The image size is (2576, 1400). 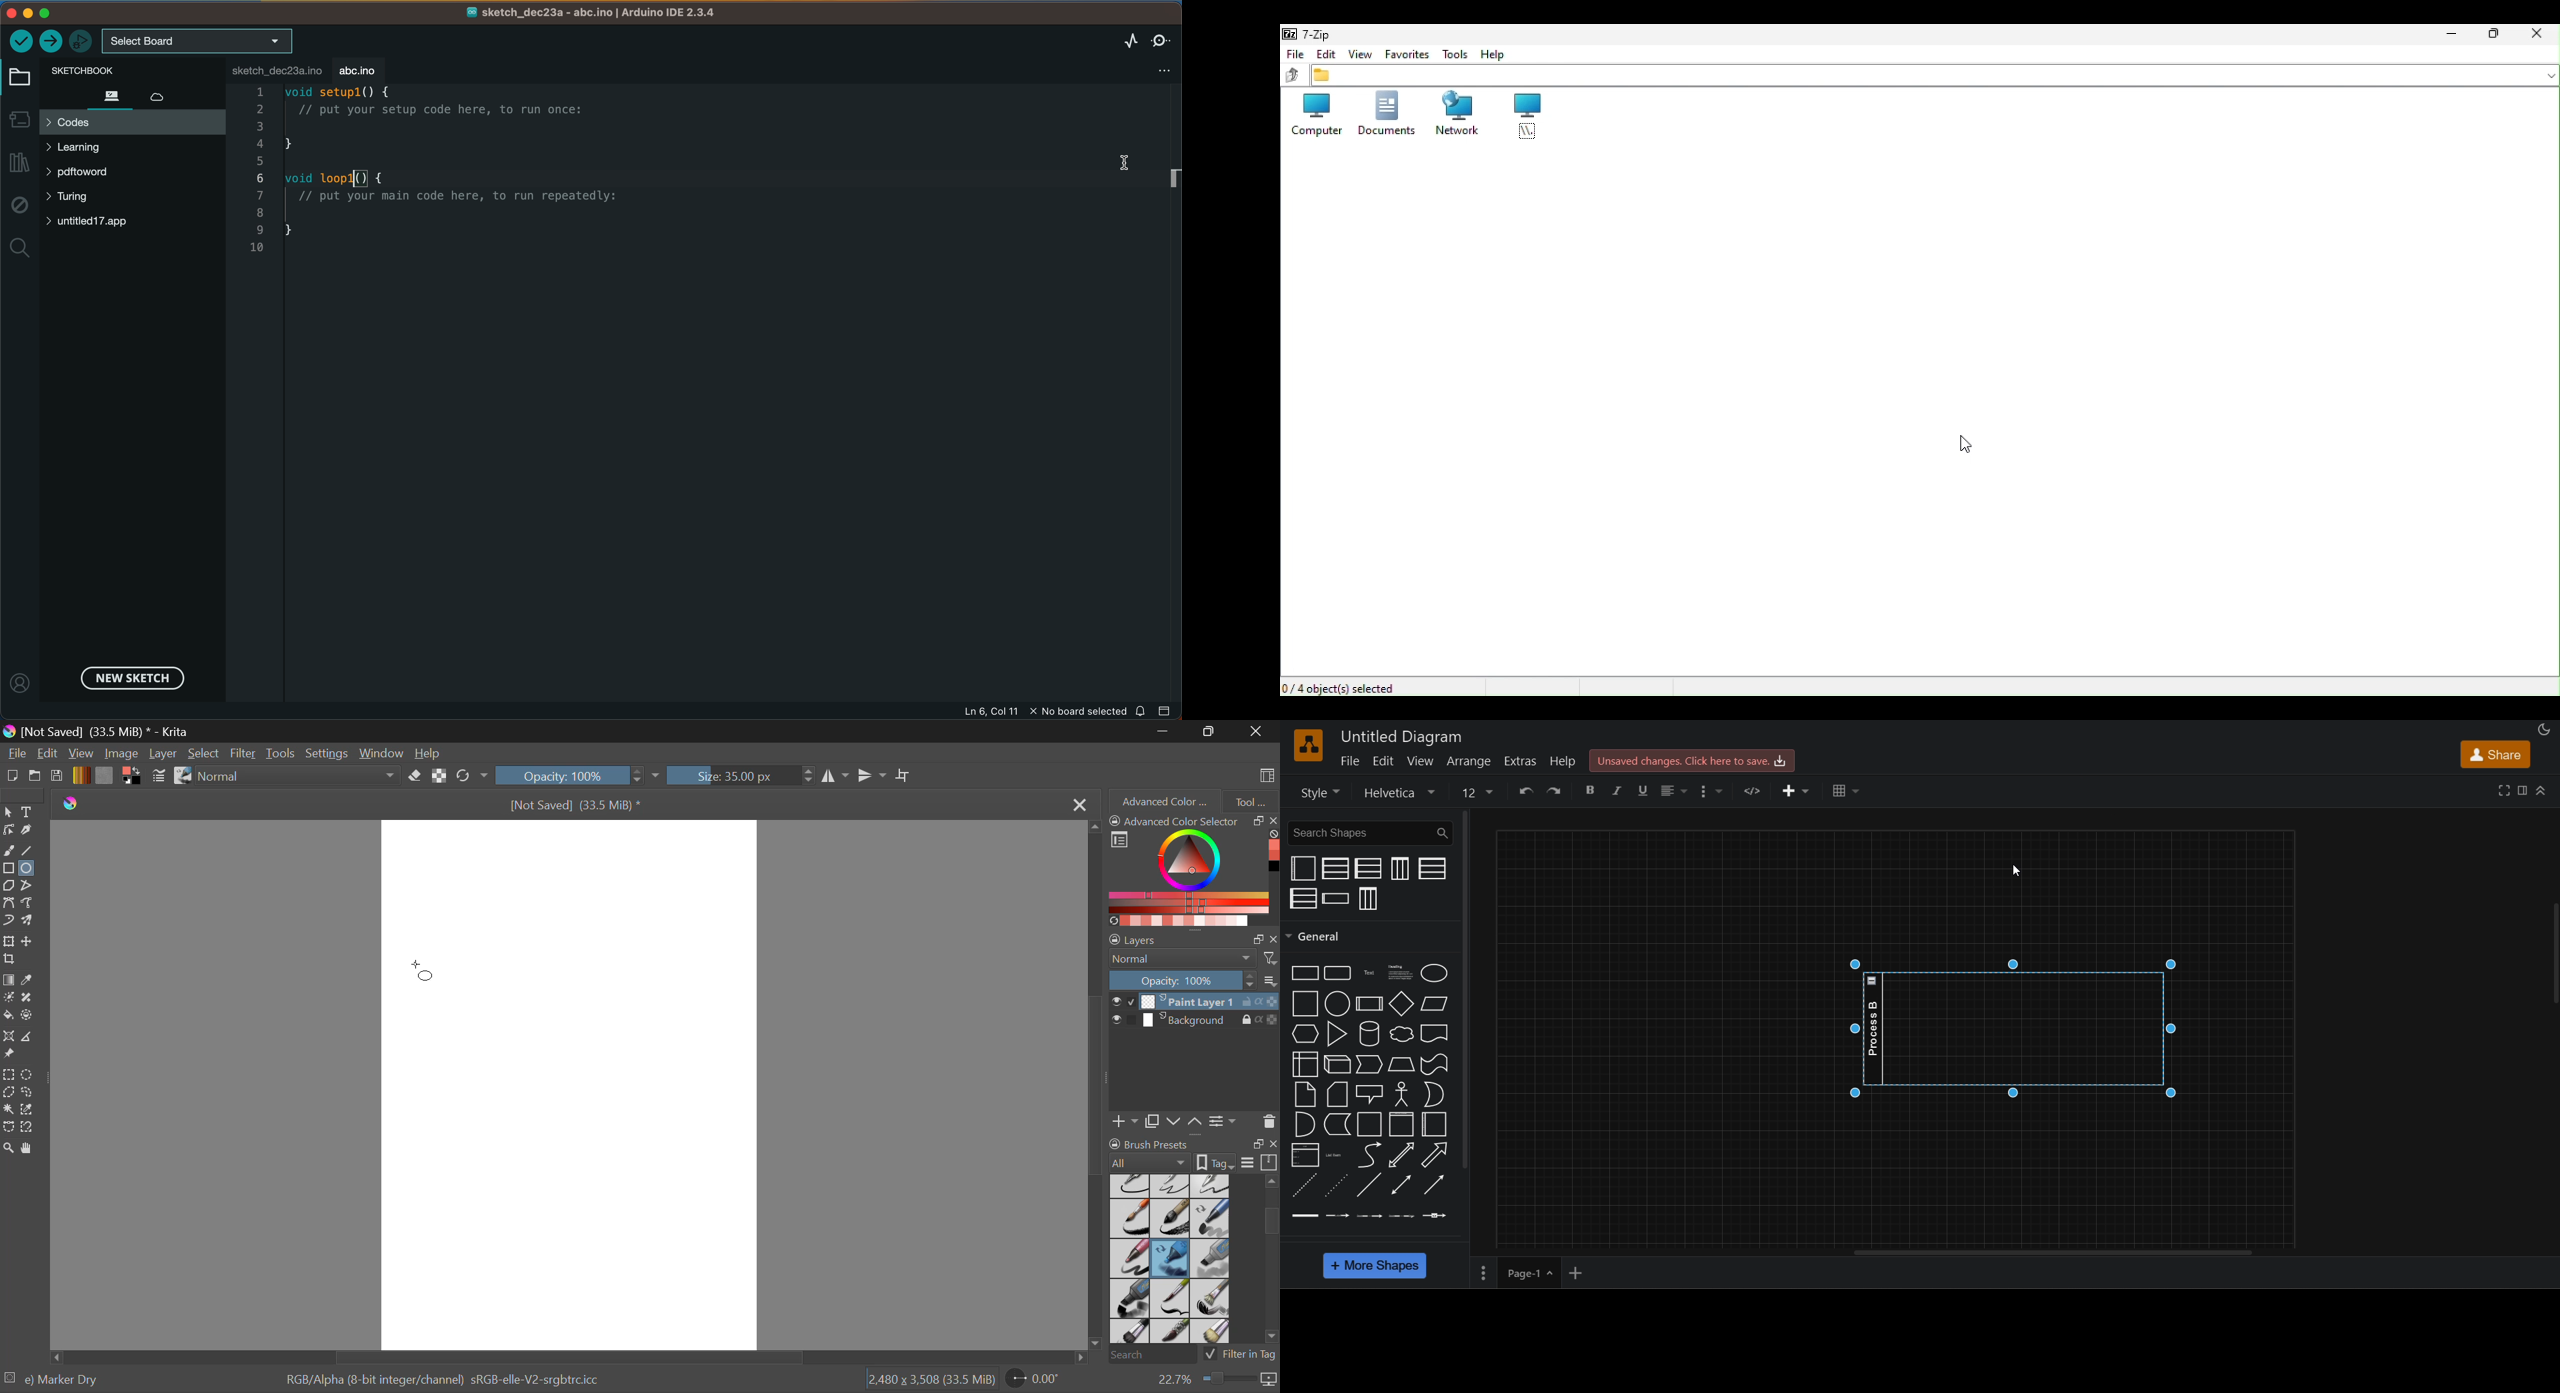 What do you see at coordinates (9, 999) in the screenshot?
I see `Colorize Mask Tool` at bounding box center [9, 999].